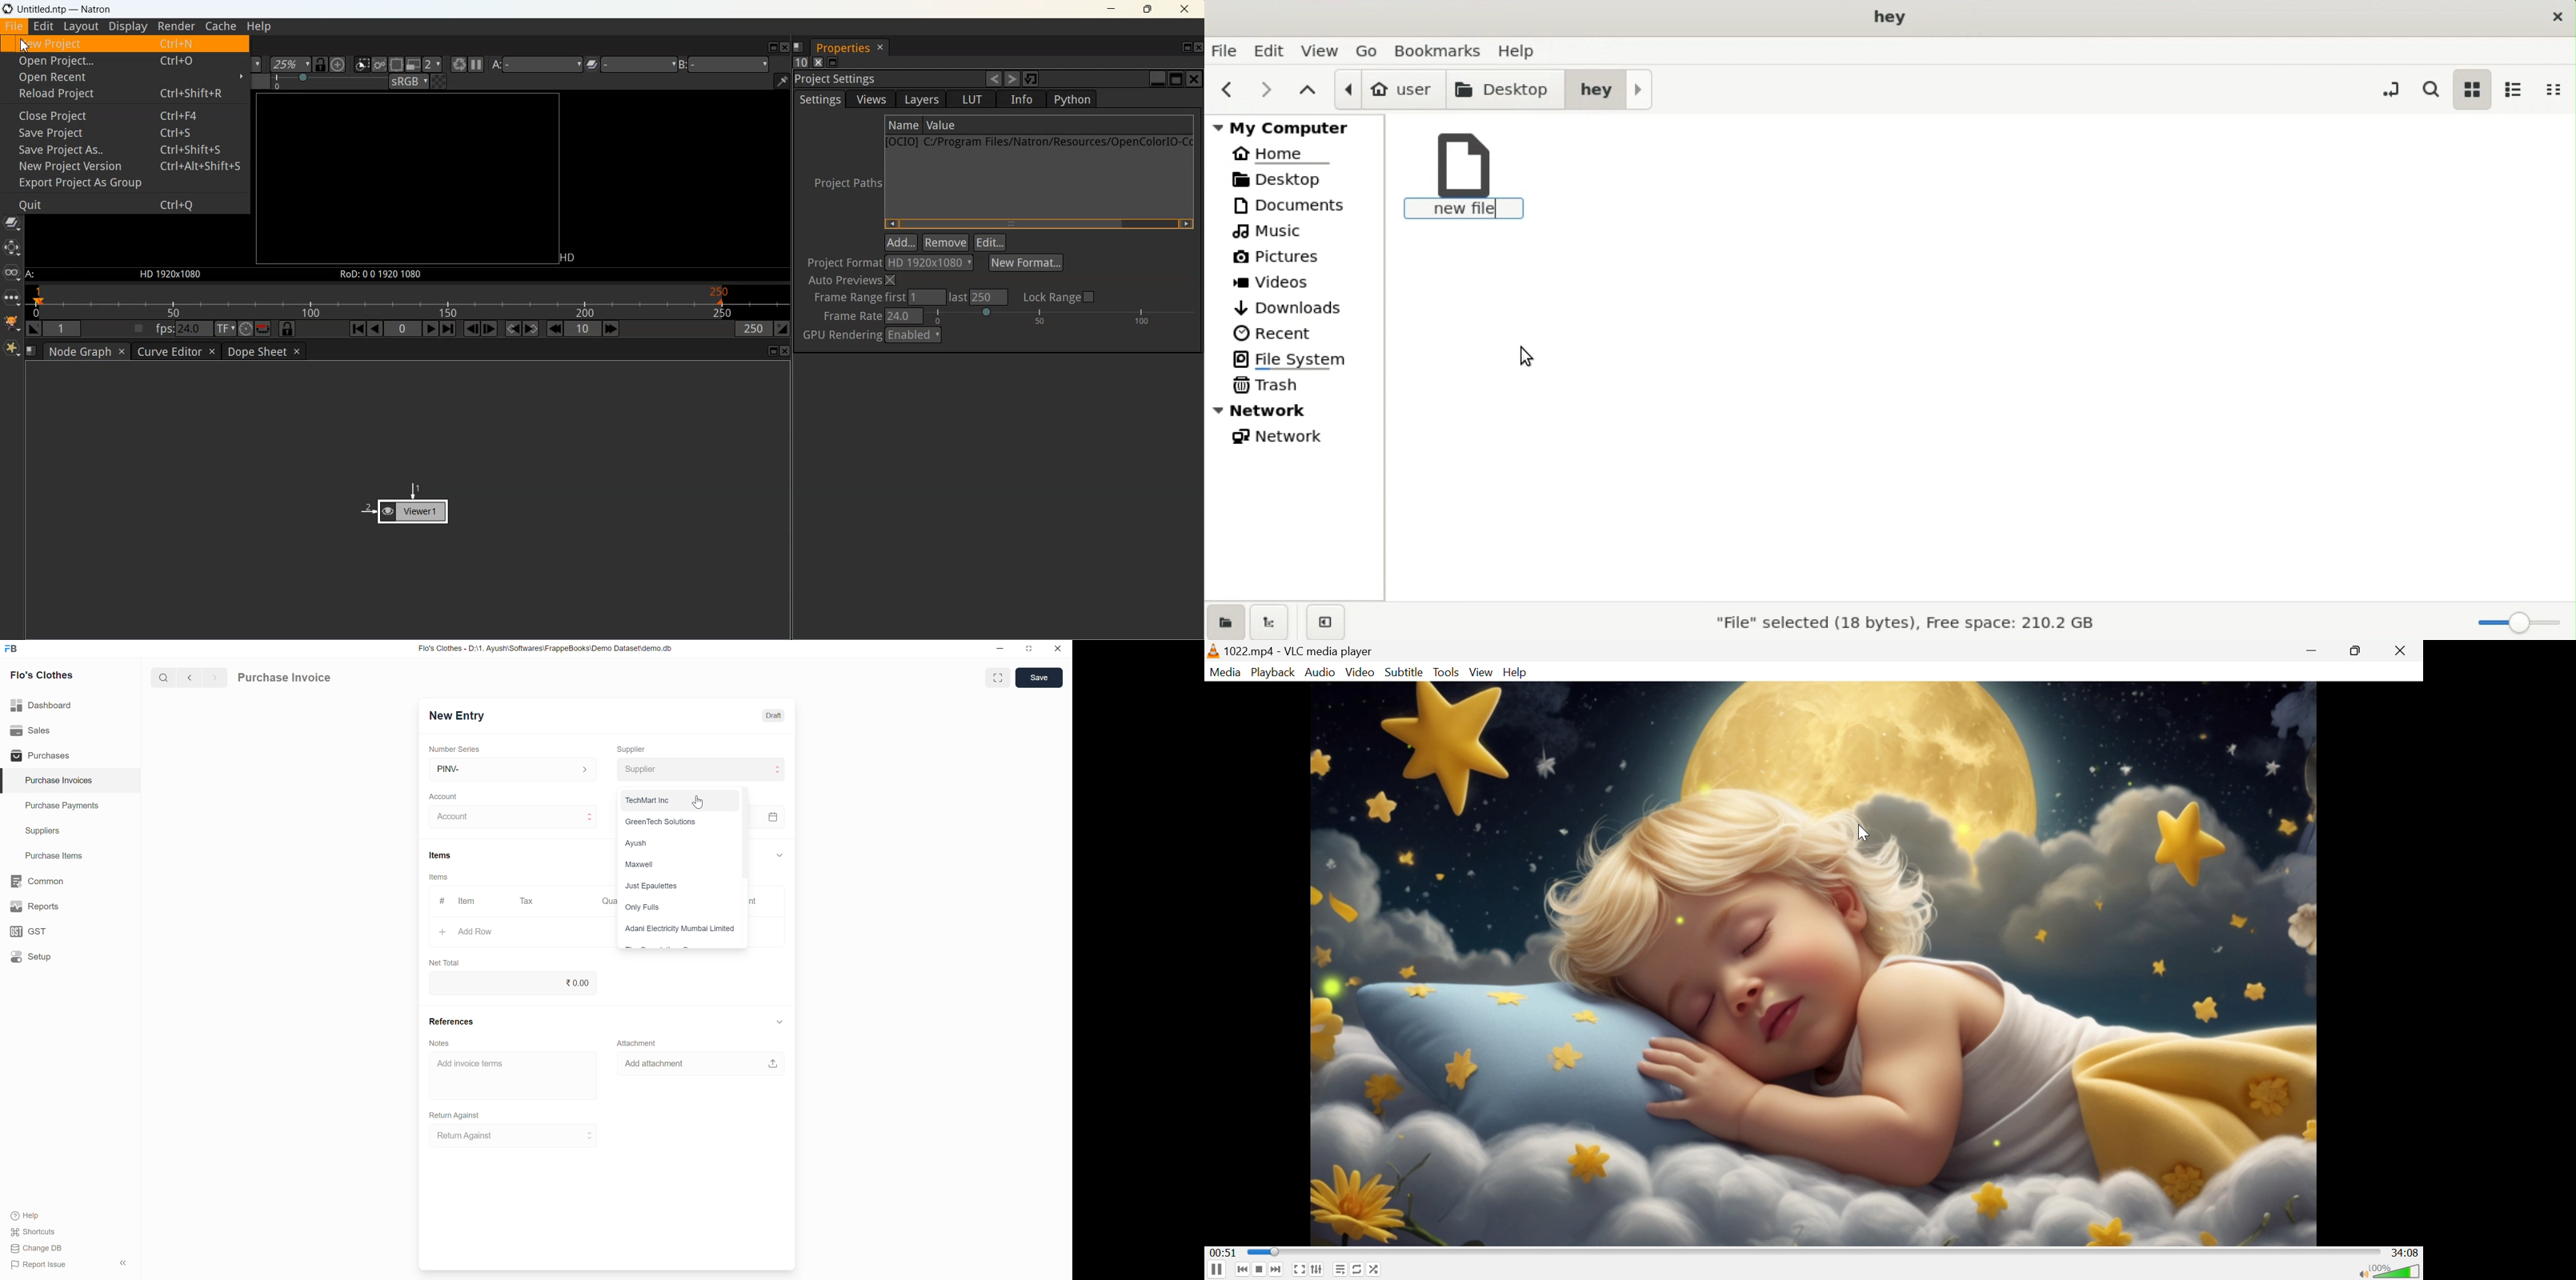 This screenshot has height=1288, width=2576. Describe the element at coordinates (37, 1248) in the screenshot. I see `Change DB` at that location.